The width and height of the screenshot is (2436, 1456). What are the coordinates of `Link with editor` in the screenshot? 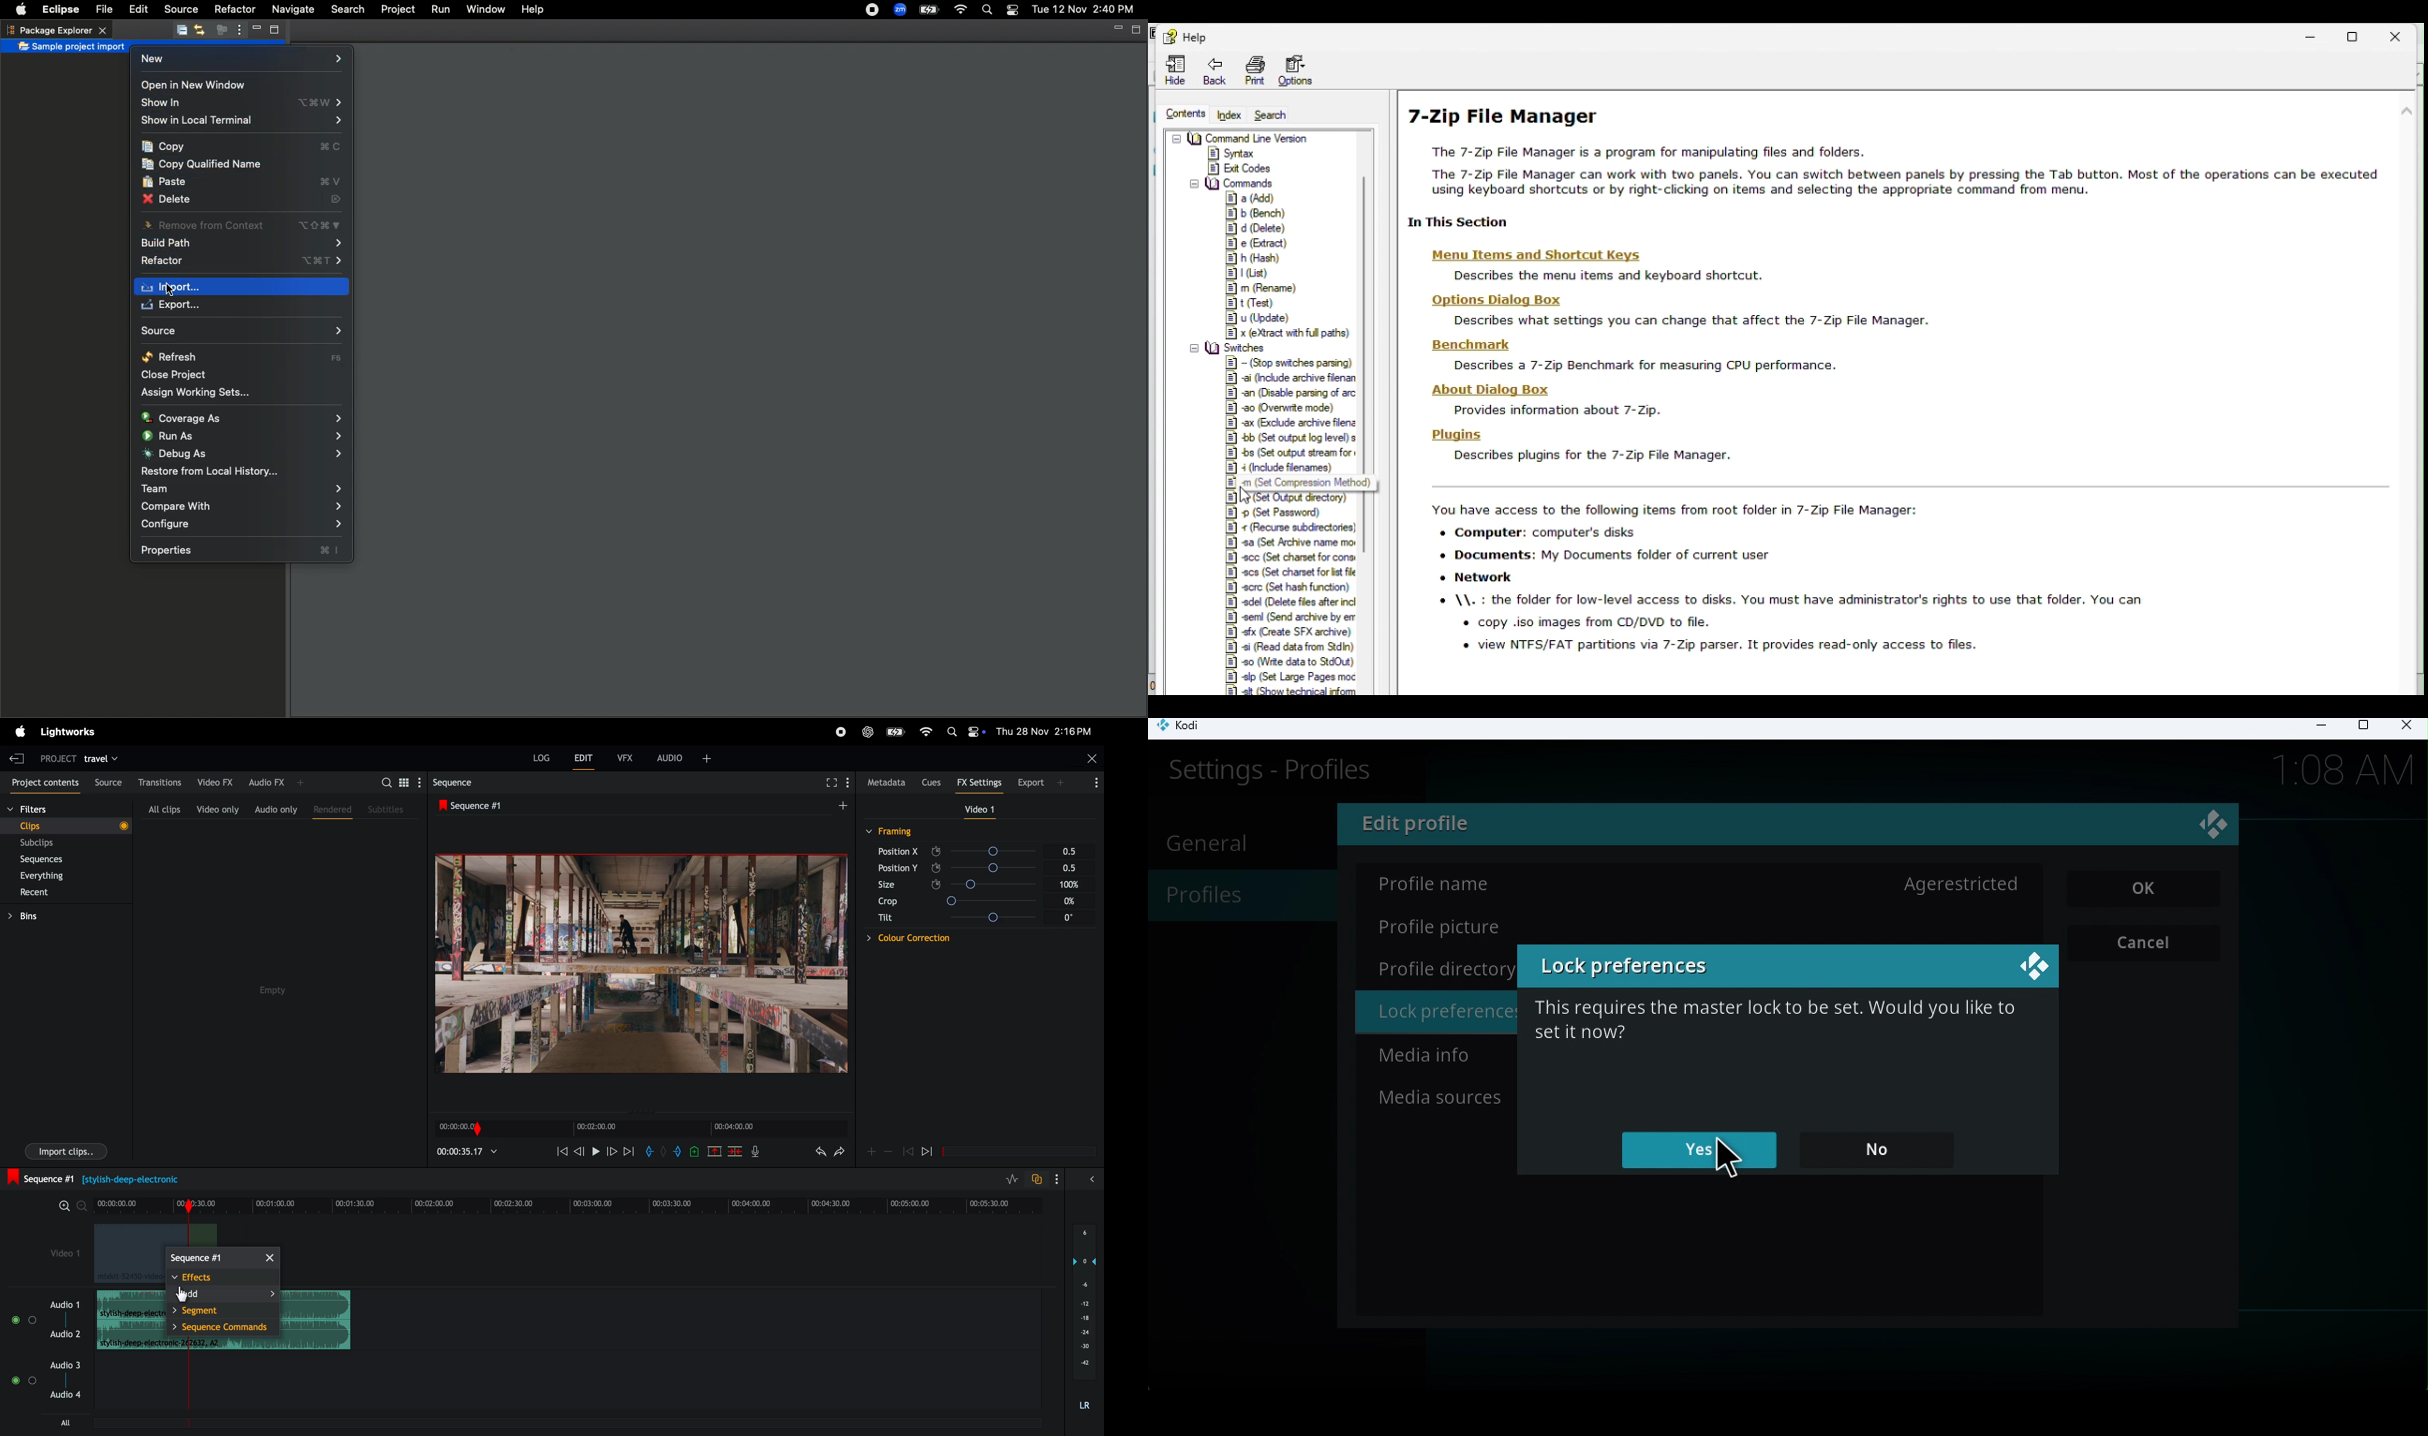 It's located at (199, 31).